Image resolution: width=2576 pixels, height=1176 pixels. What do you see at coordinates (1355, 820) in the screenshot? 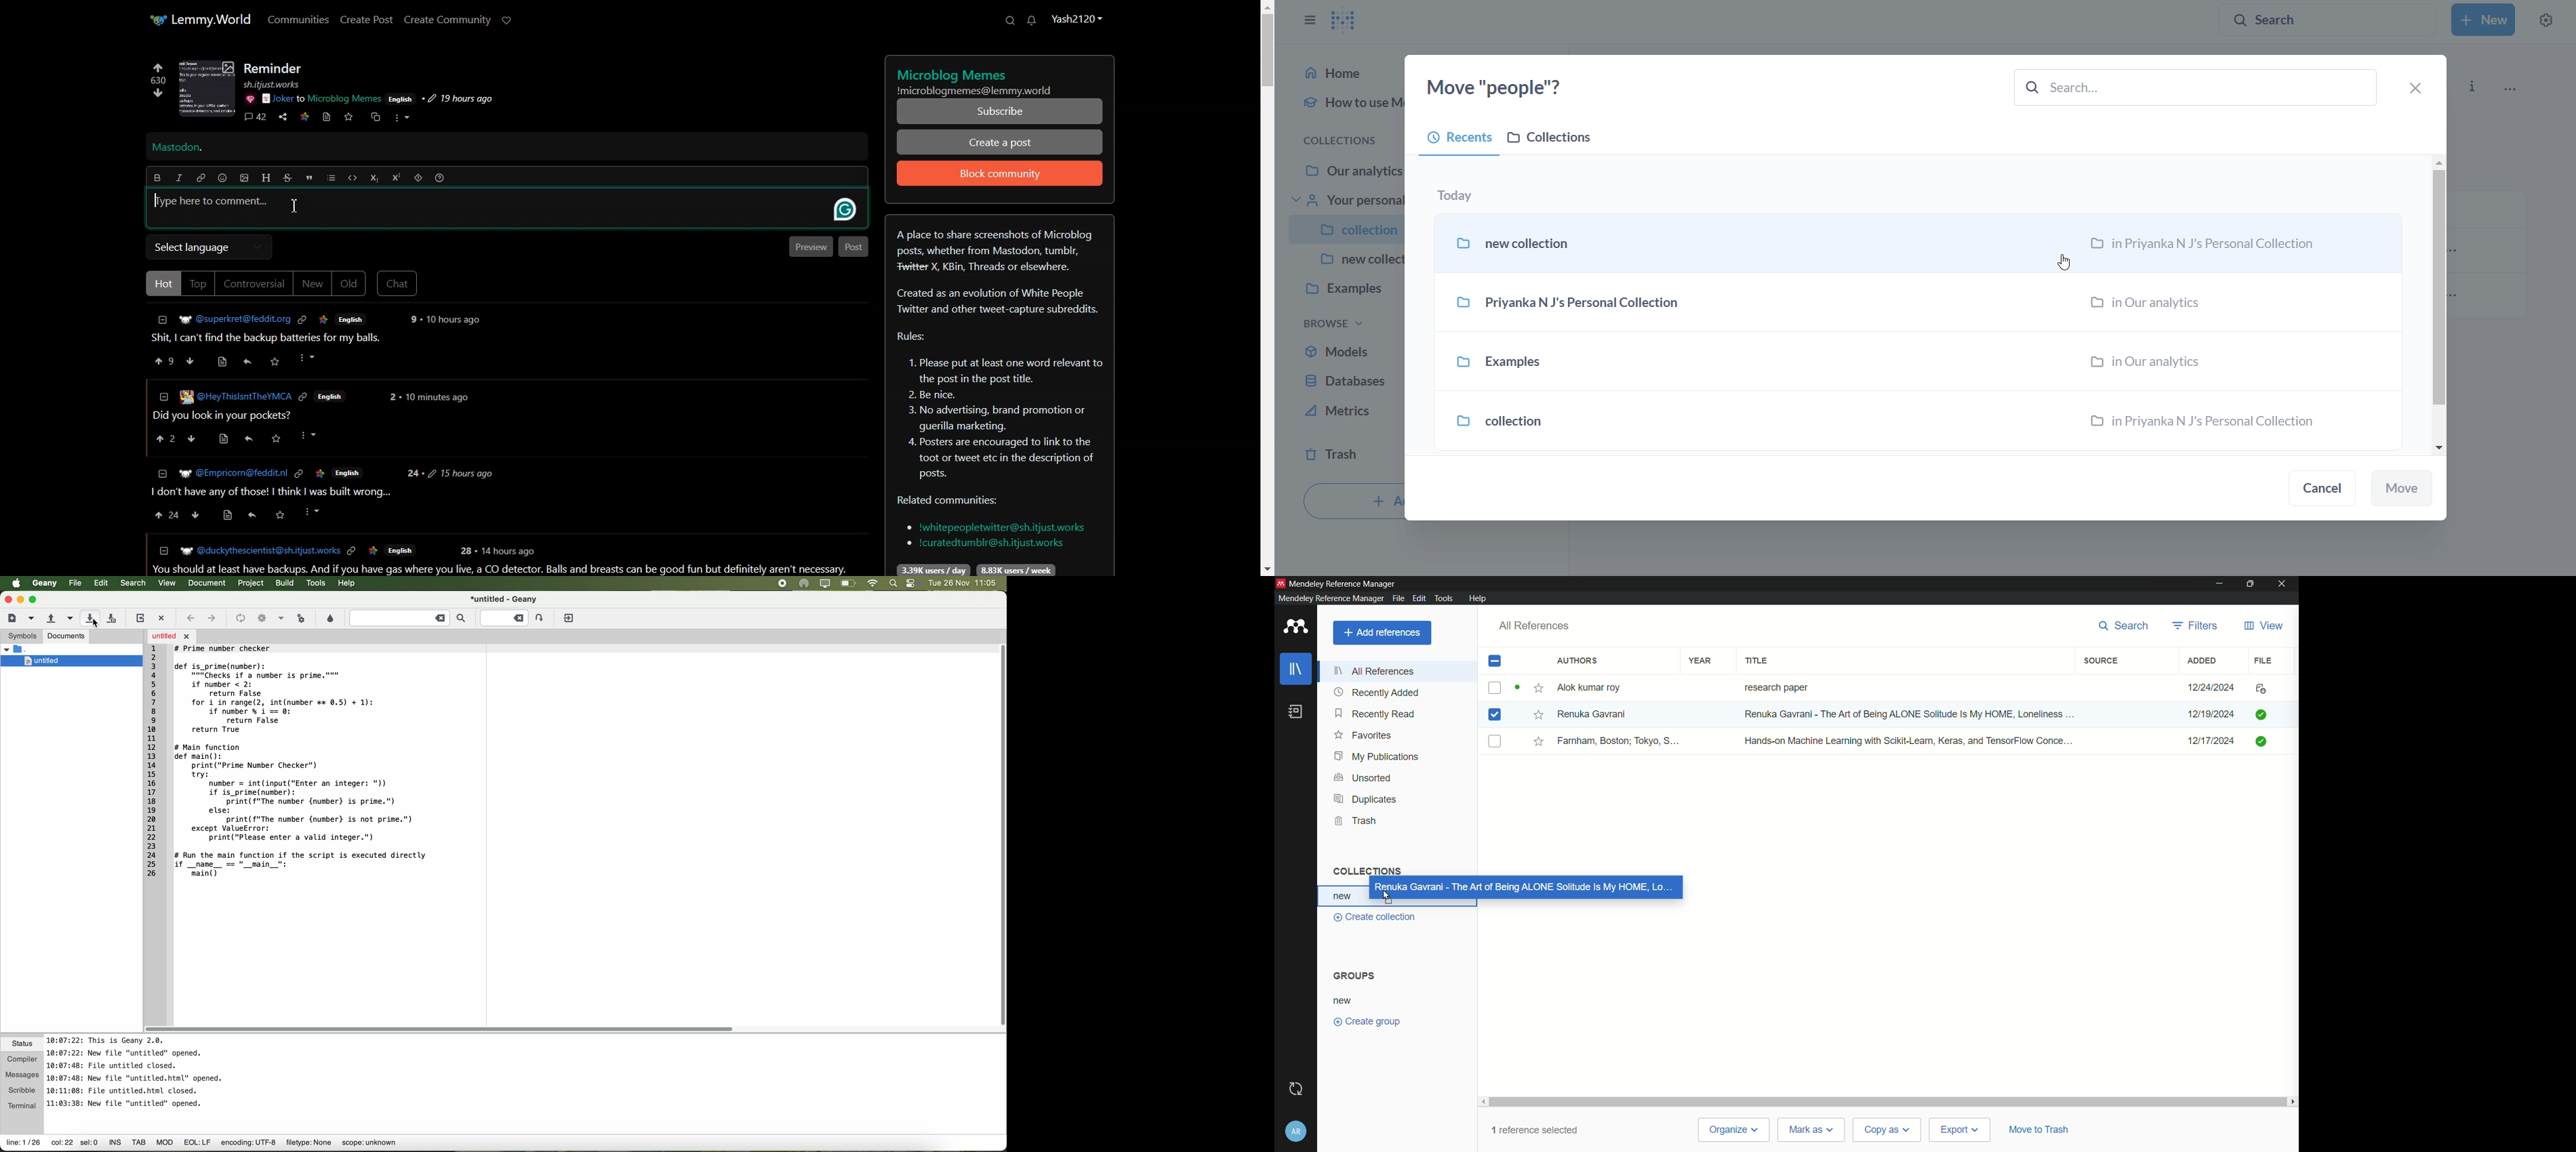
I see `trash` at bounding box center [1355, 820].